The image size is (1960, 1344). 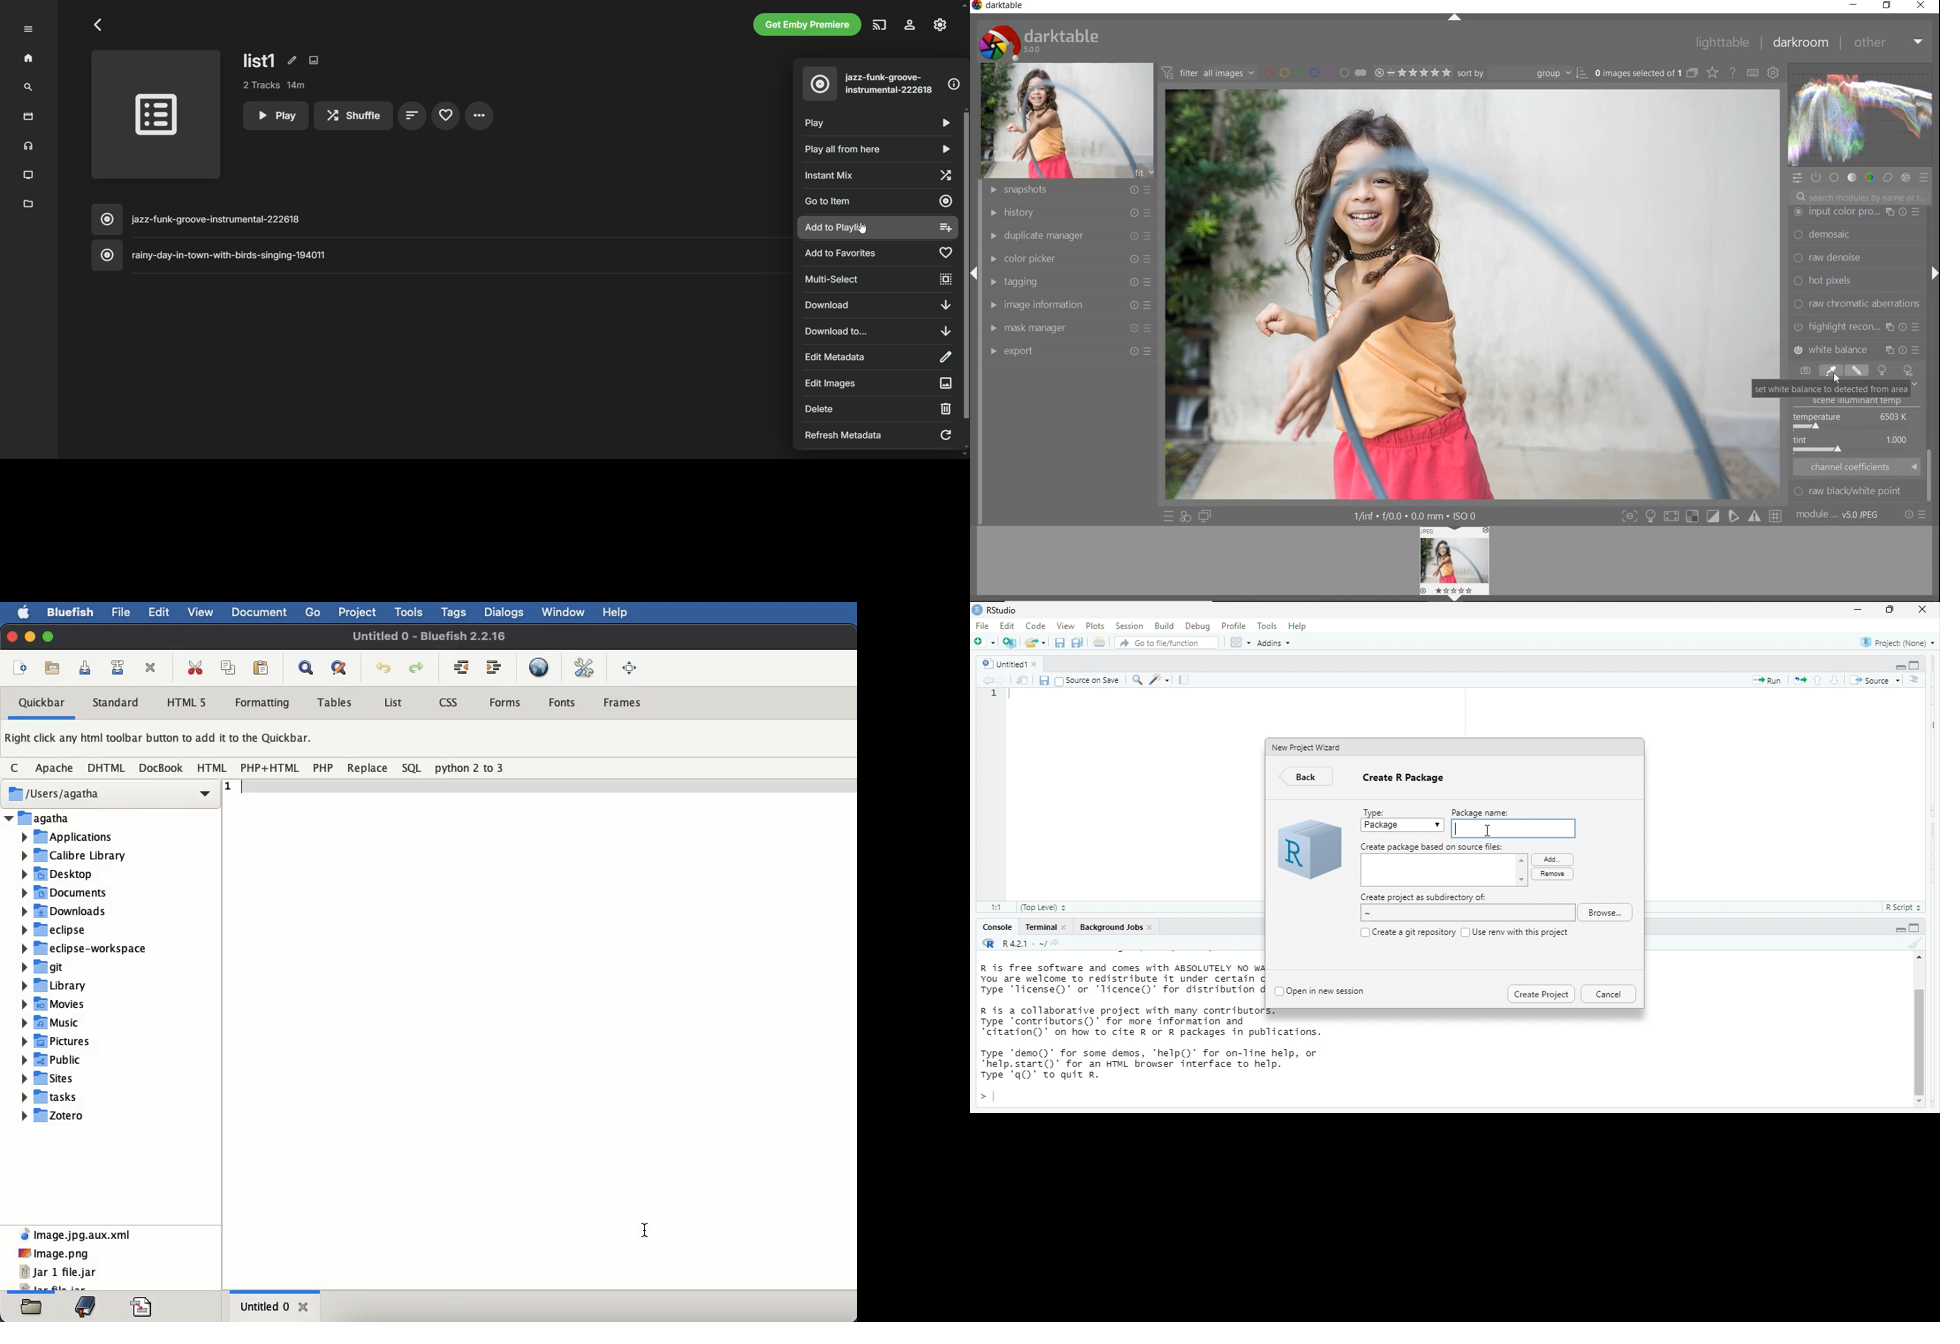 What do you see at coordinates (983, 642) in the screenshot?
I see `new file` at bounding box center [983, 642].